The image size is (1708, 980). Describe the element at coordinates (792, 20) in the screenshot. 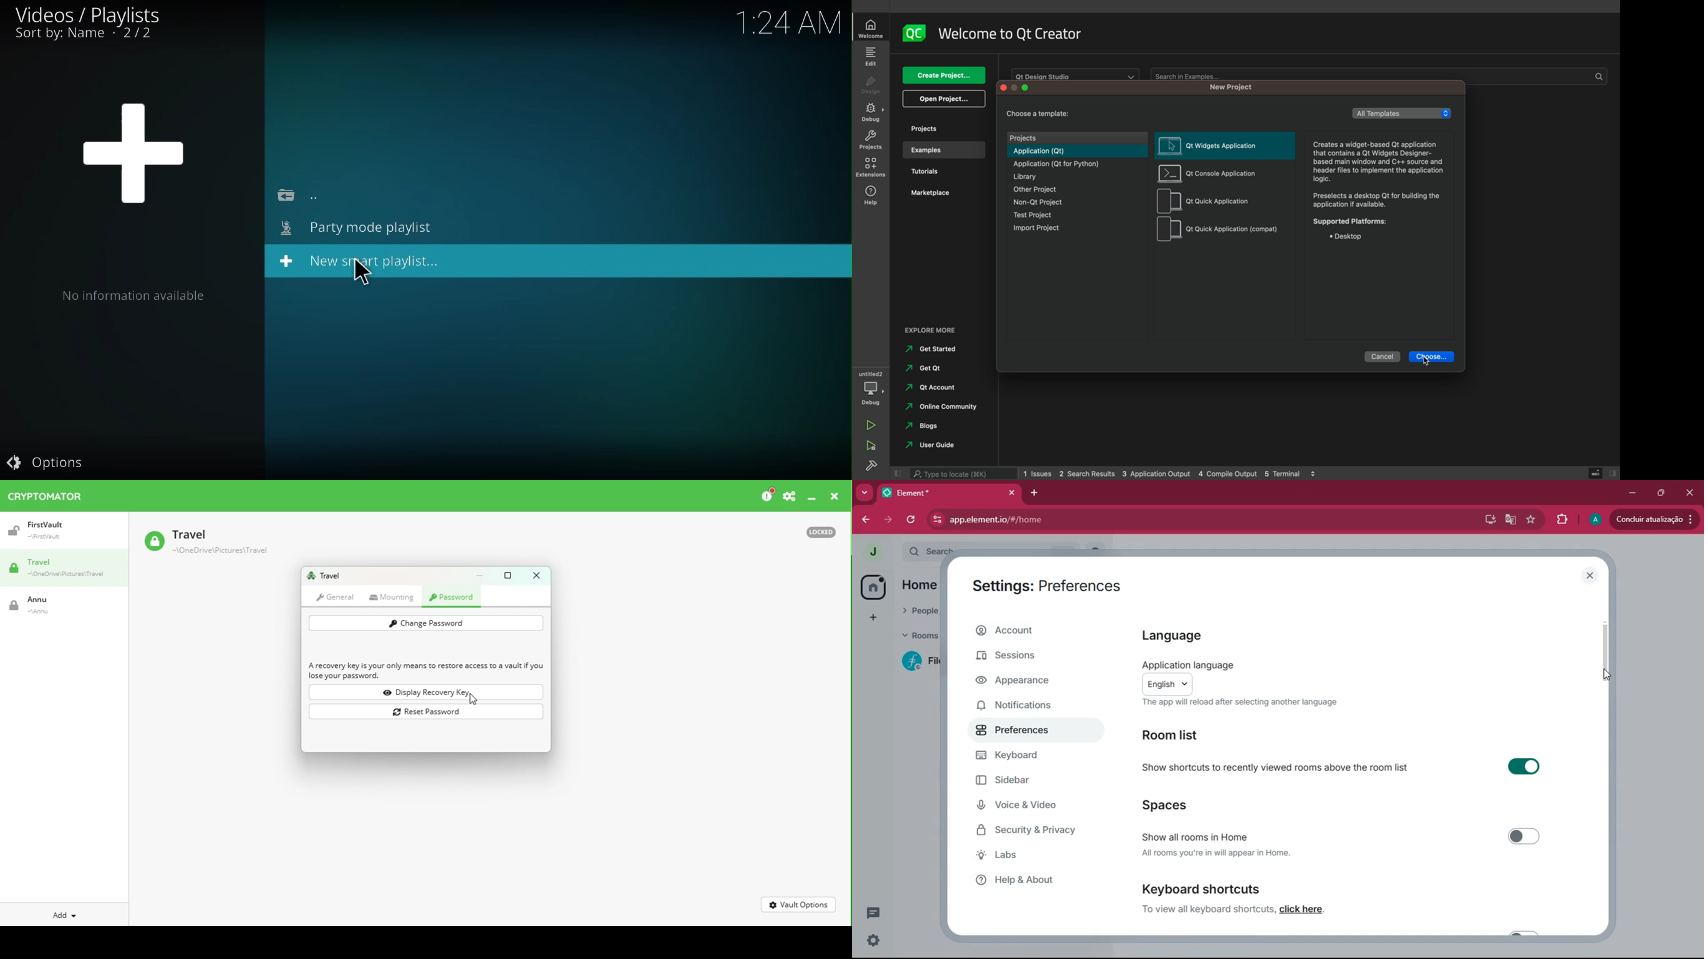

I see `time` at that location.